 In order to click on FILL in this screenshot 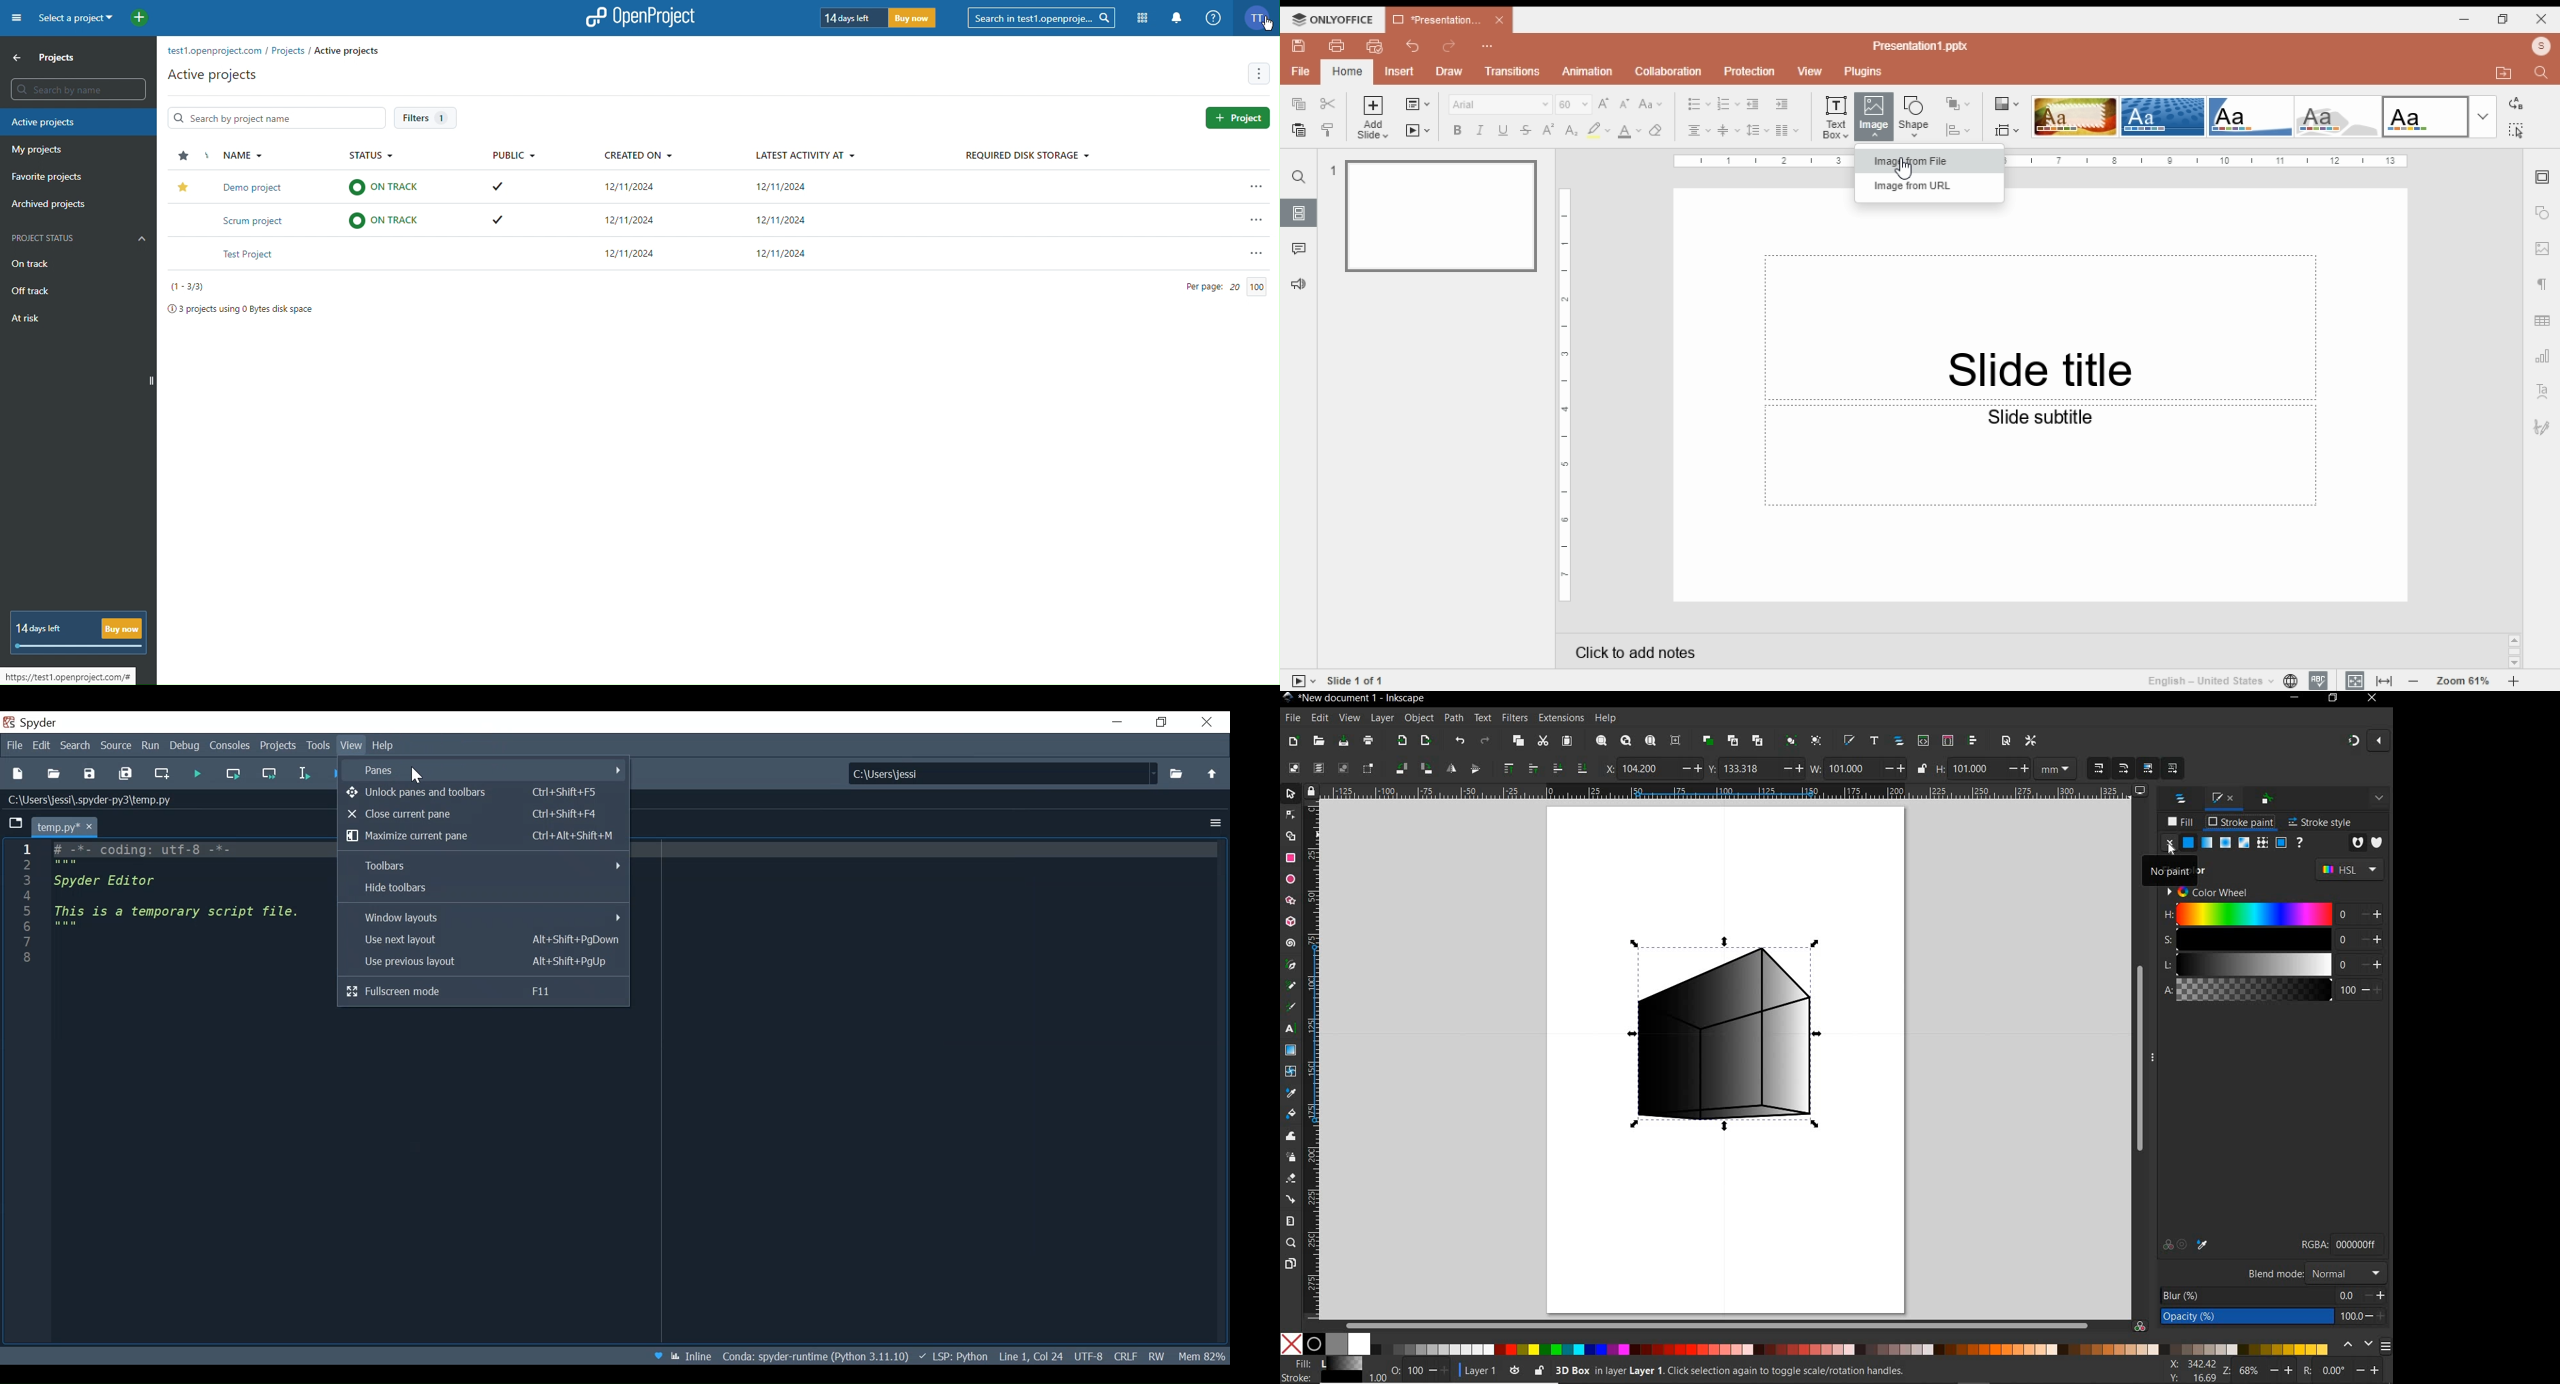, I will do `click(2181, 821)`.